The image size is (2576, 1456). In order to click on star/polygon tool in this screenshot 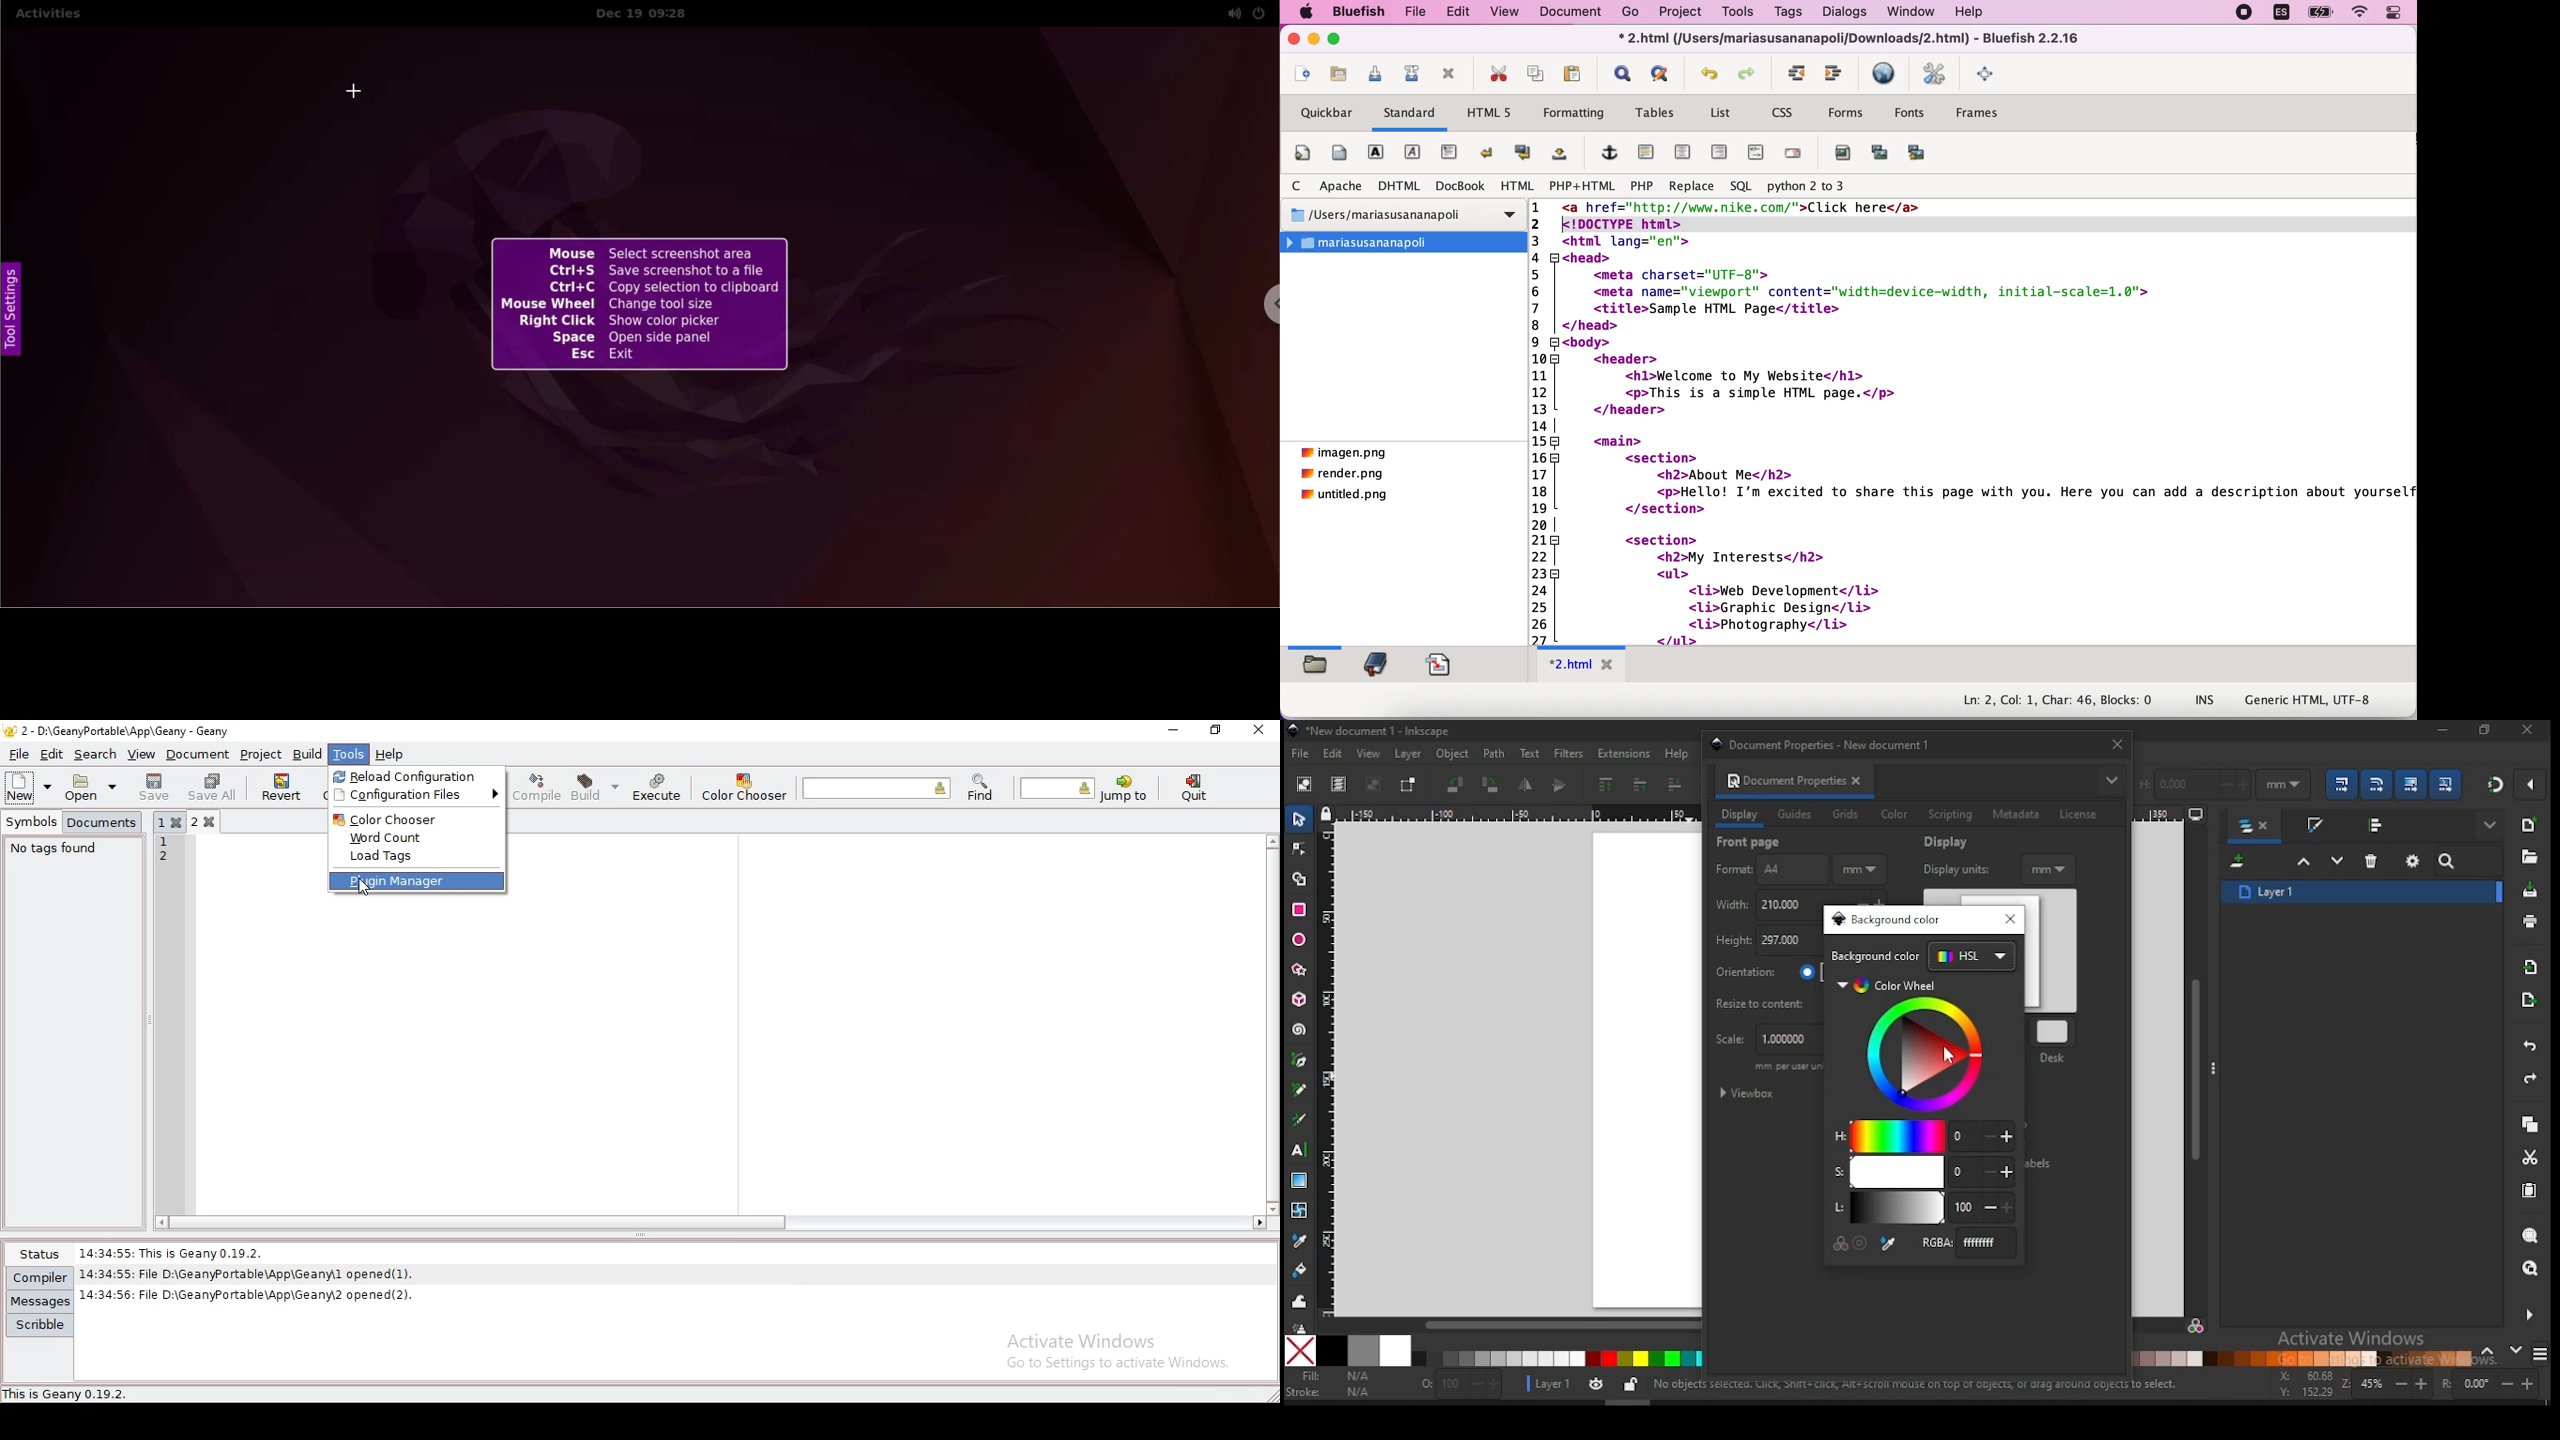, I will do `click(1300, 970)`.